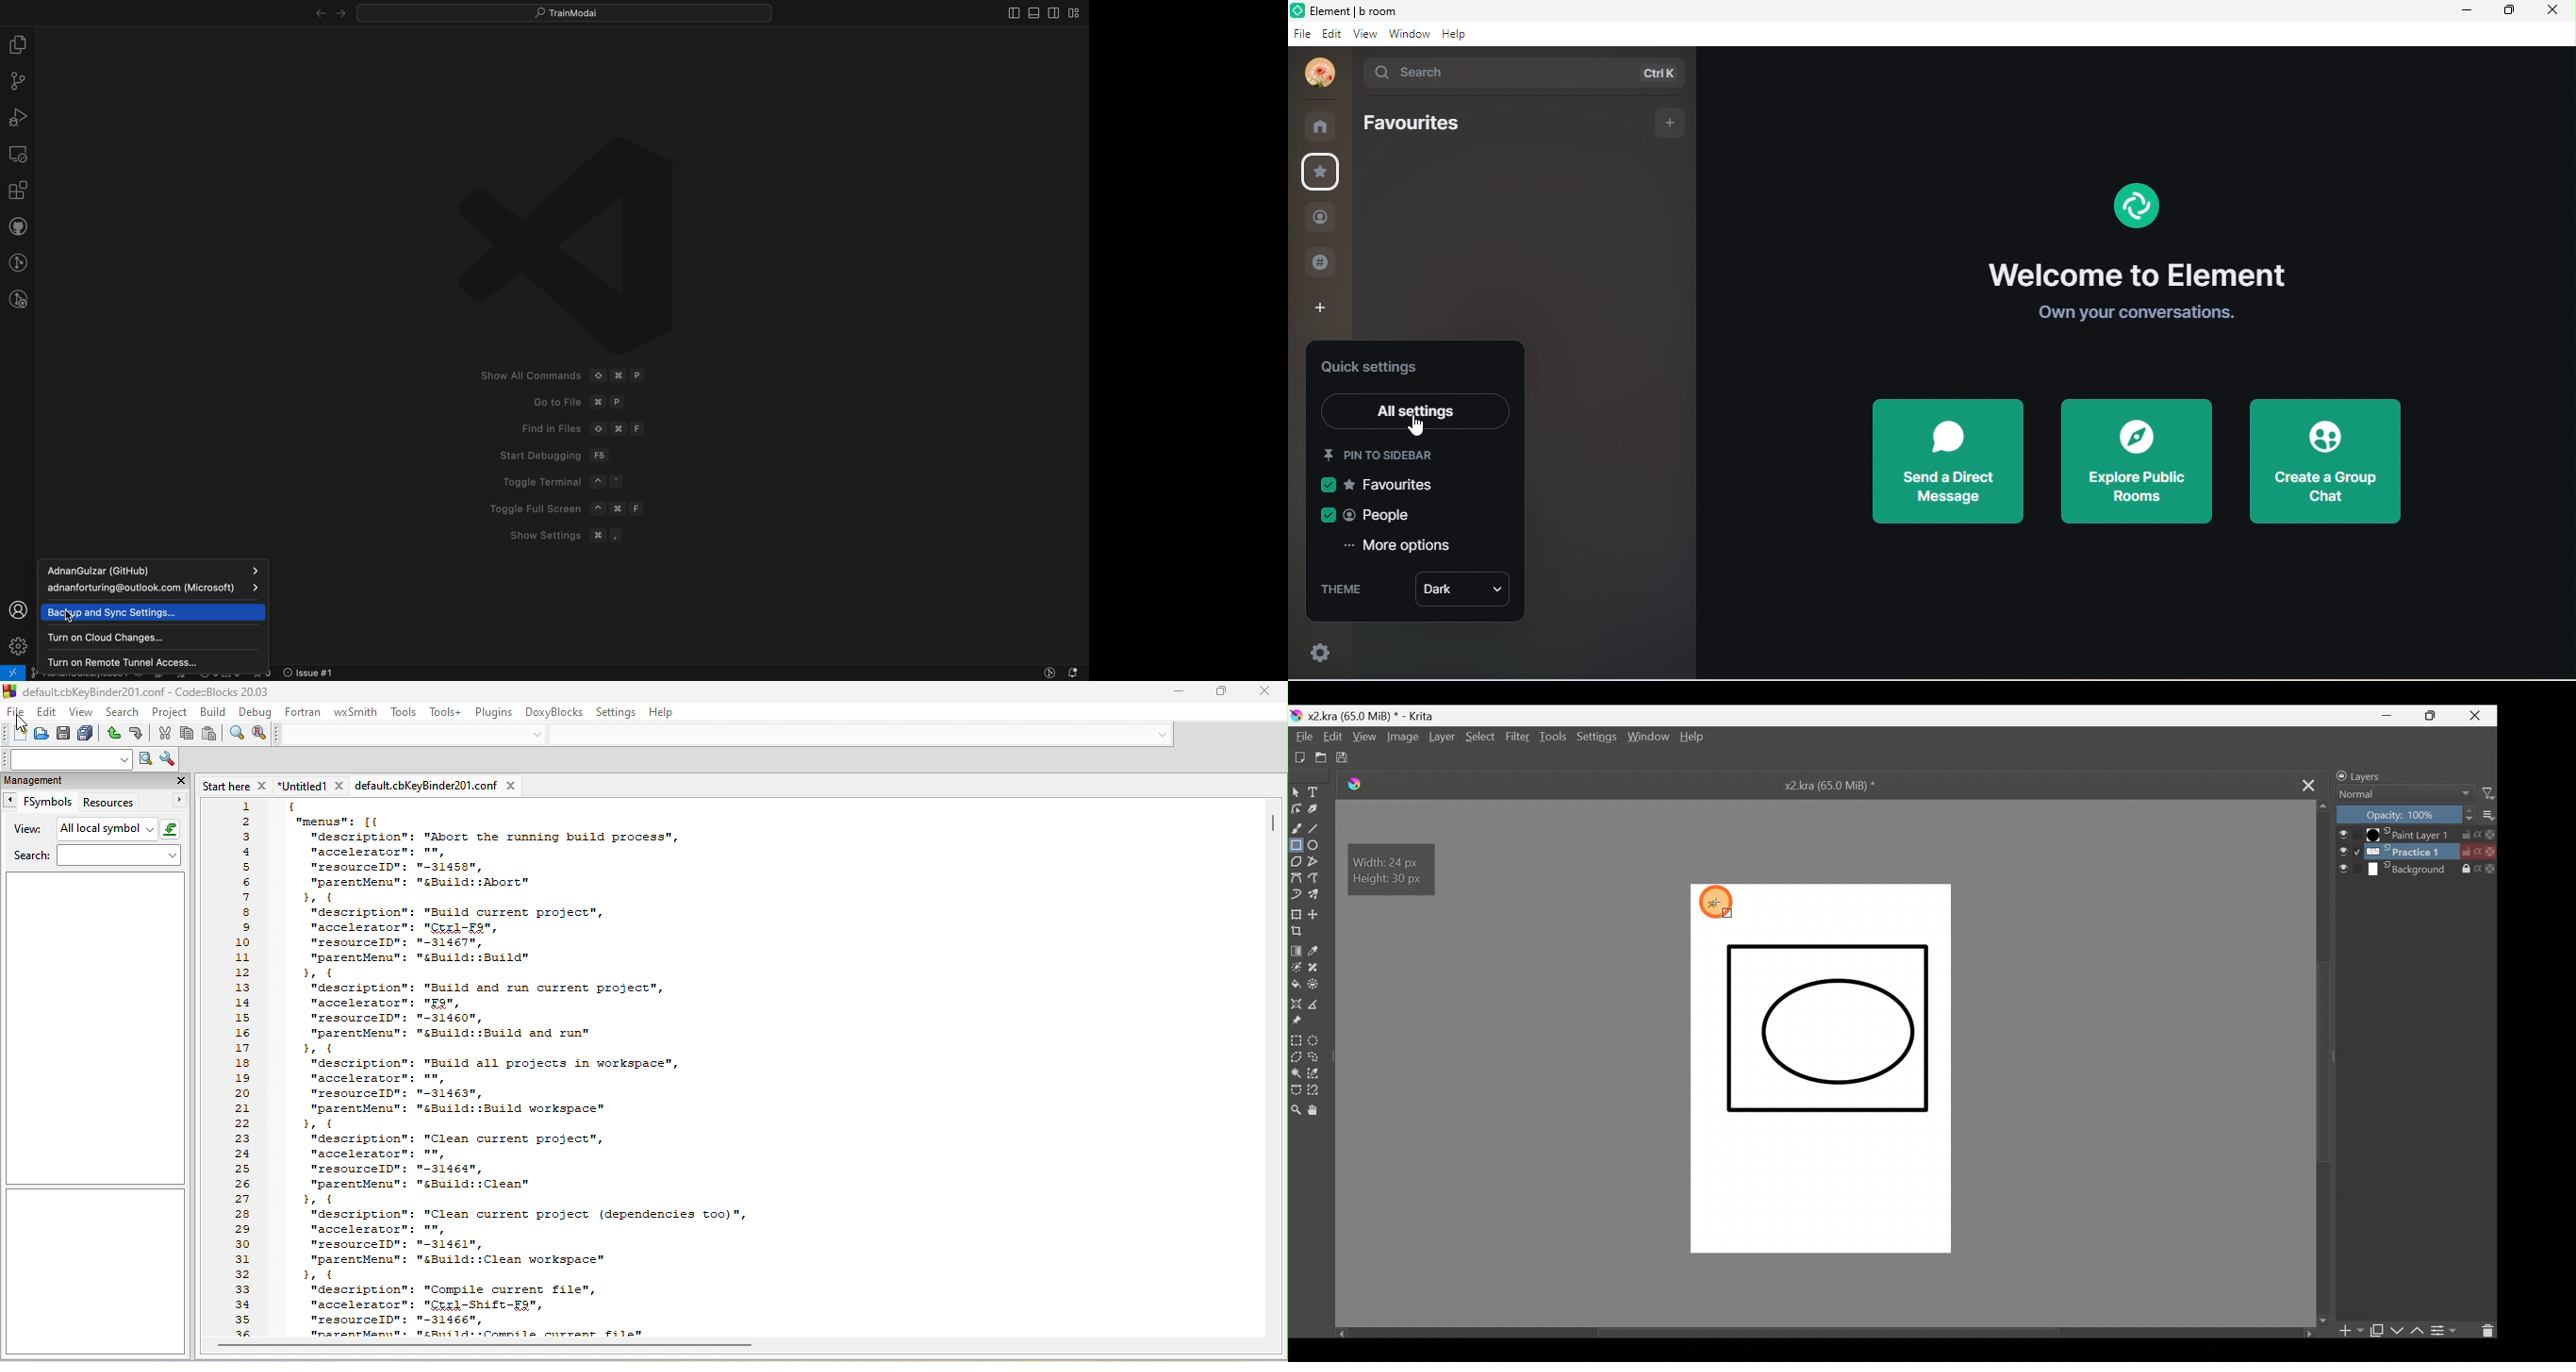 Image resolution: width=2576 pixels, height=1372 pixels. What do you see at coordinates (2506, 11) in the screenshot?
I see `maximize` at bounding box center [2506, 11].